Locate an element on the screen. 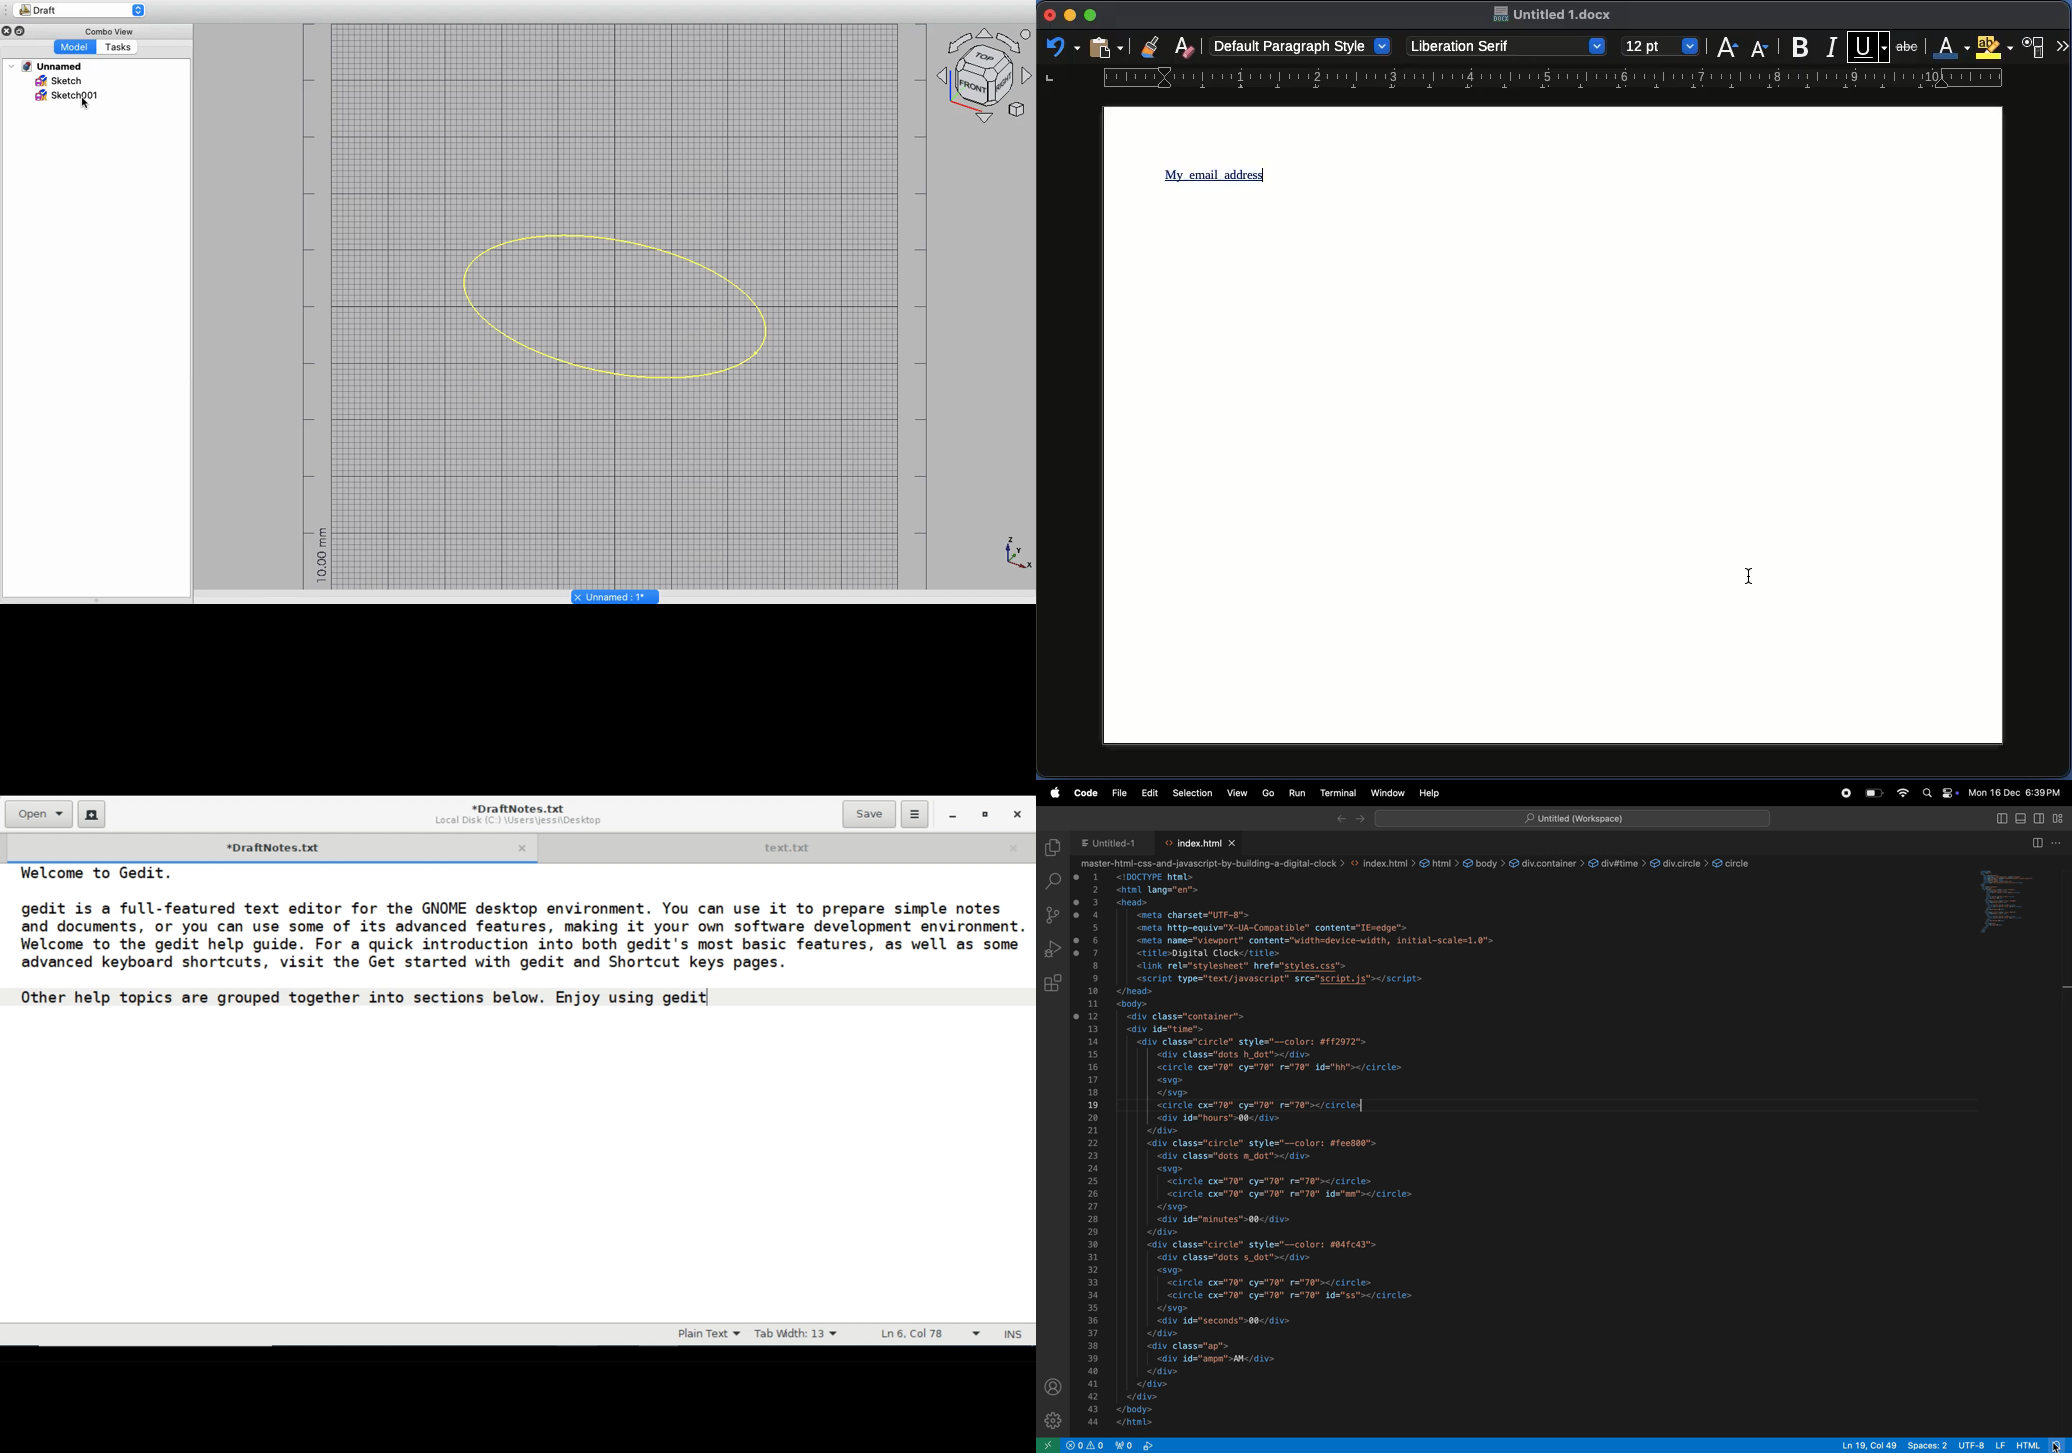 The width and height of the screenshot is (2072, 1456). Minimize is located at coordinates (1070, 16).